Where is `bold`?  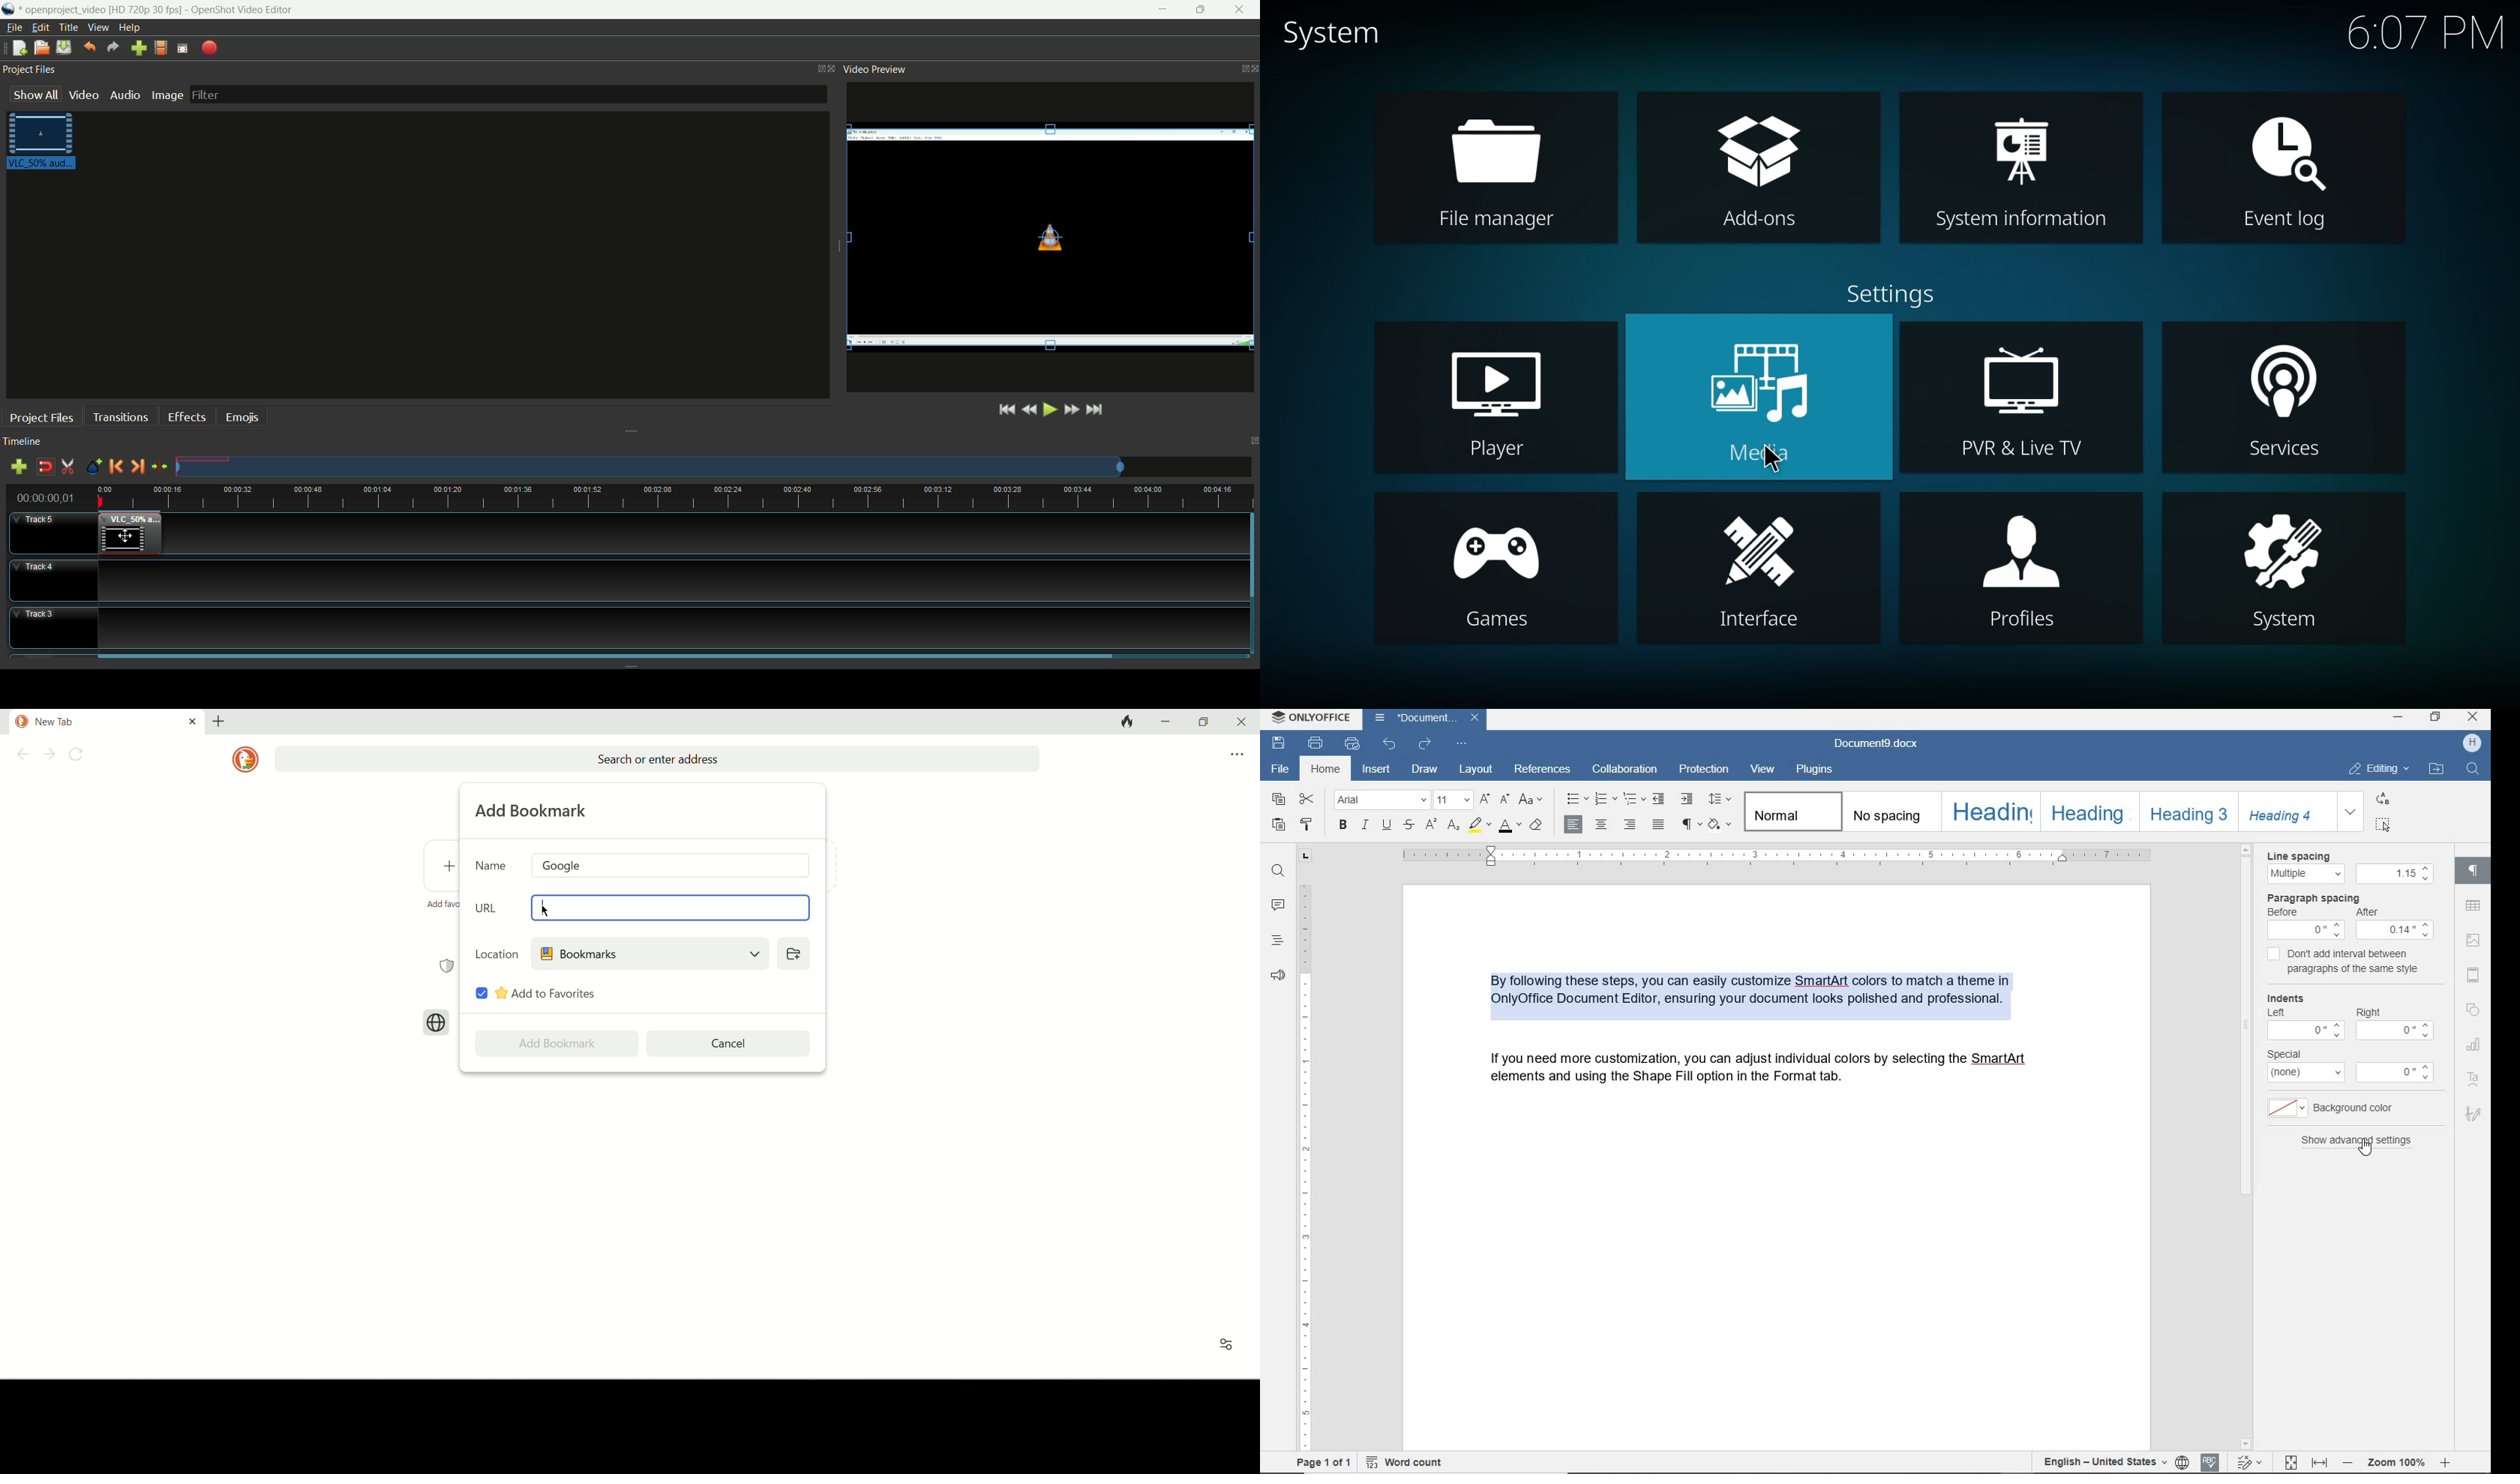
bold is located at coordinates (1342, 824).